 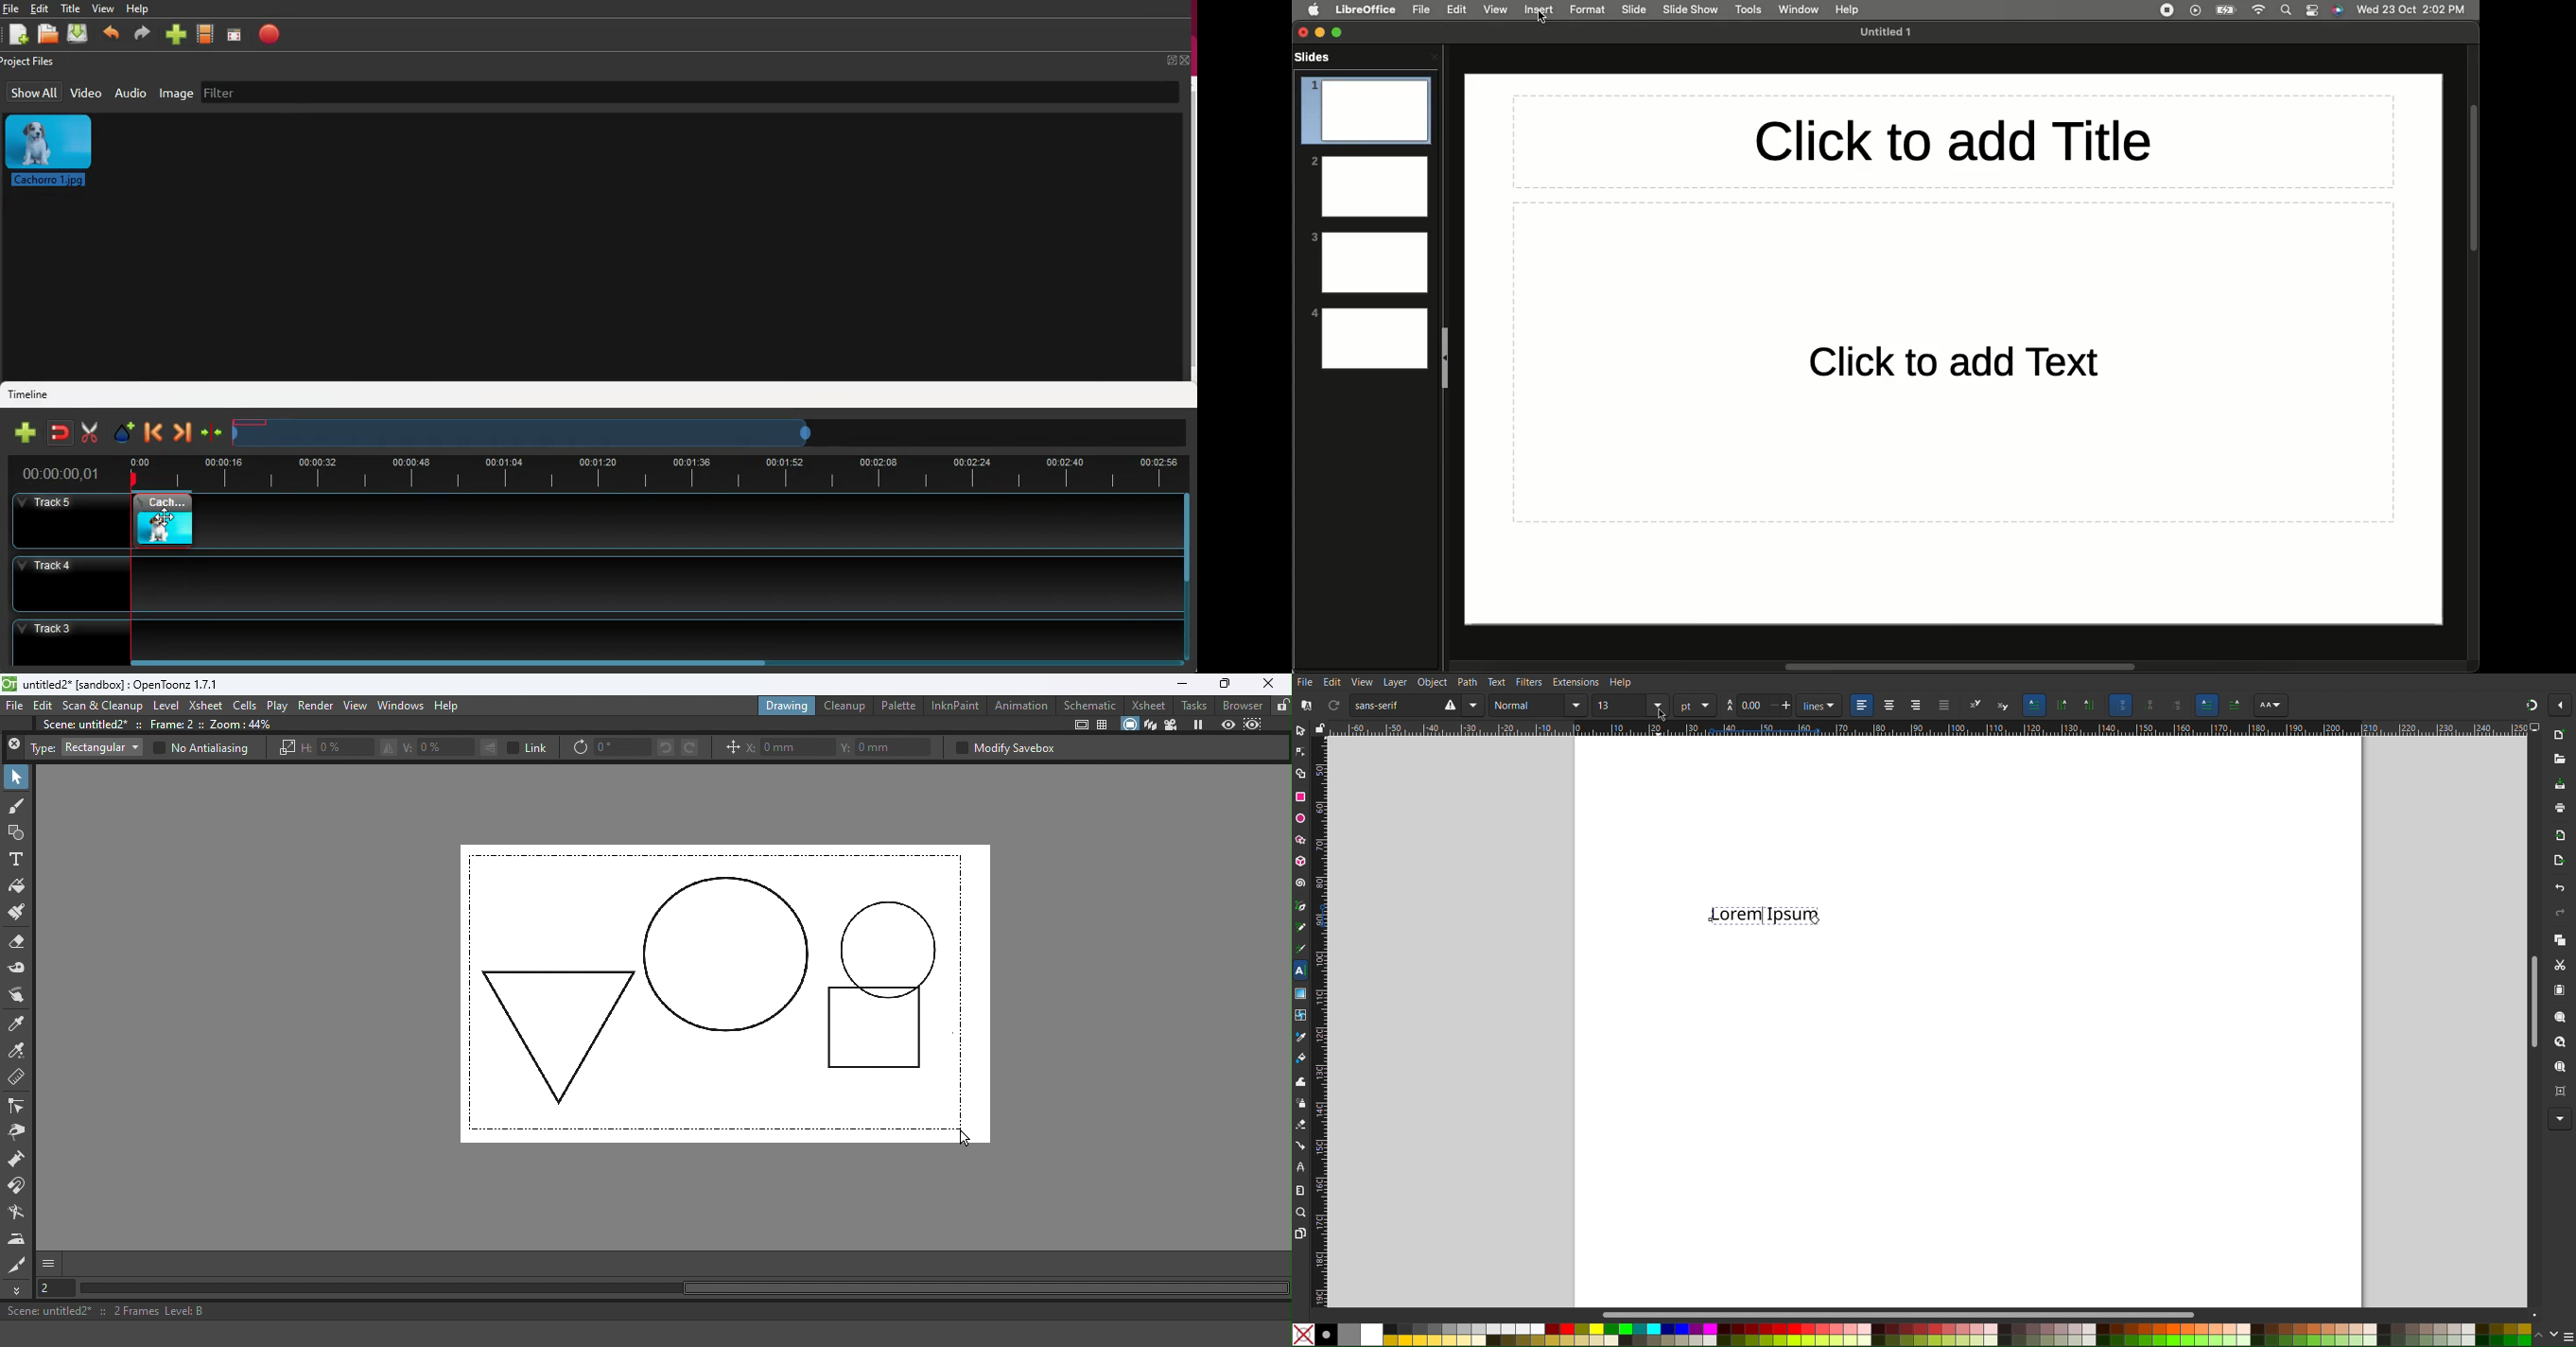 What do you see at coordinates (1175, 684) in the screenshot?
I see `Minimize` at bounding box center [1175, 684].